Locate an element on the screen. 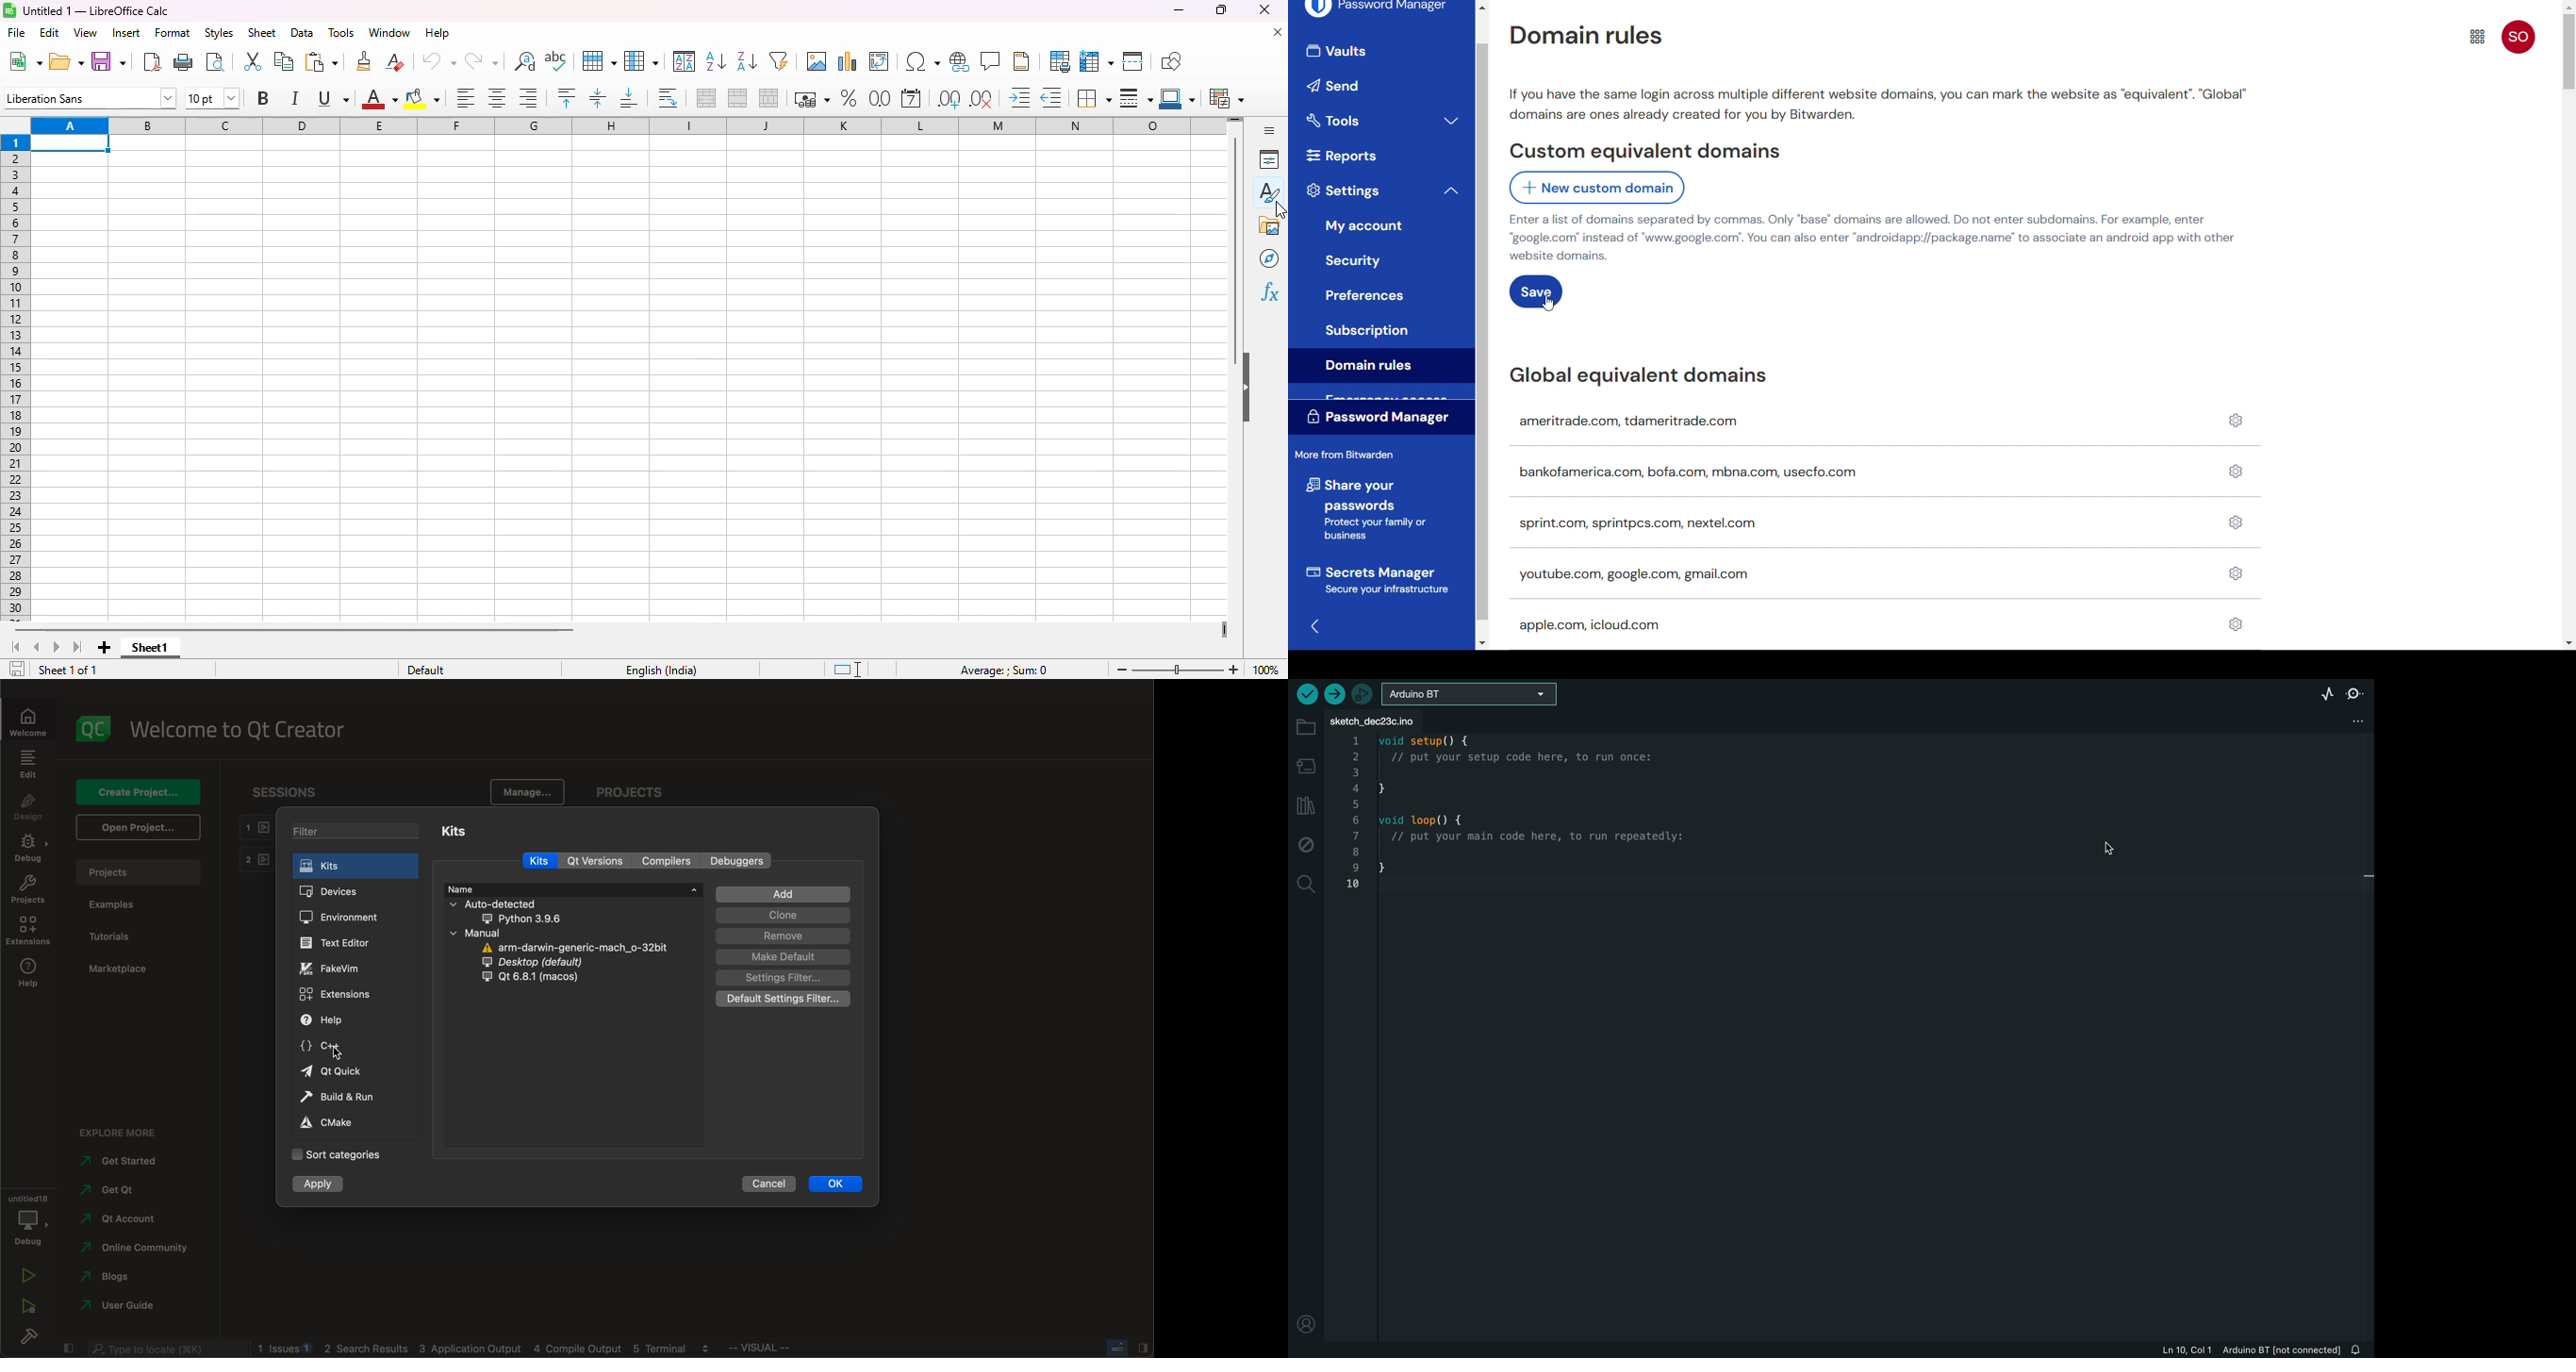  file is located at coordinates (16, 32).